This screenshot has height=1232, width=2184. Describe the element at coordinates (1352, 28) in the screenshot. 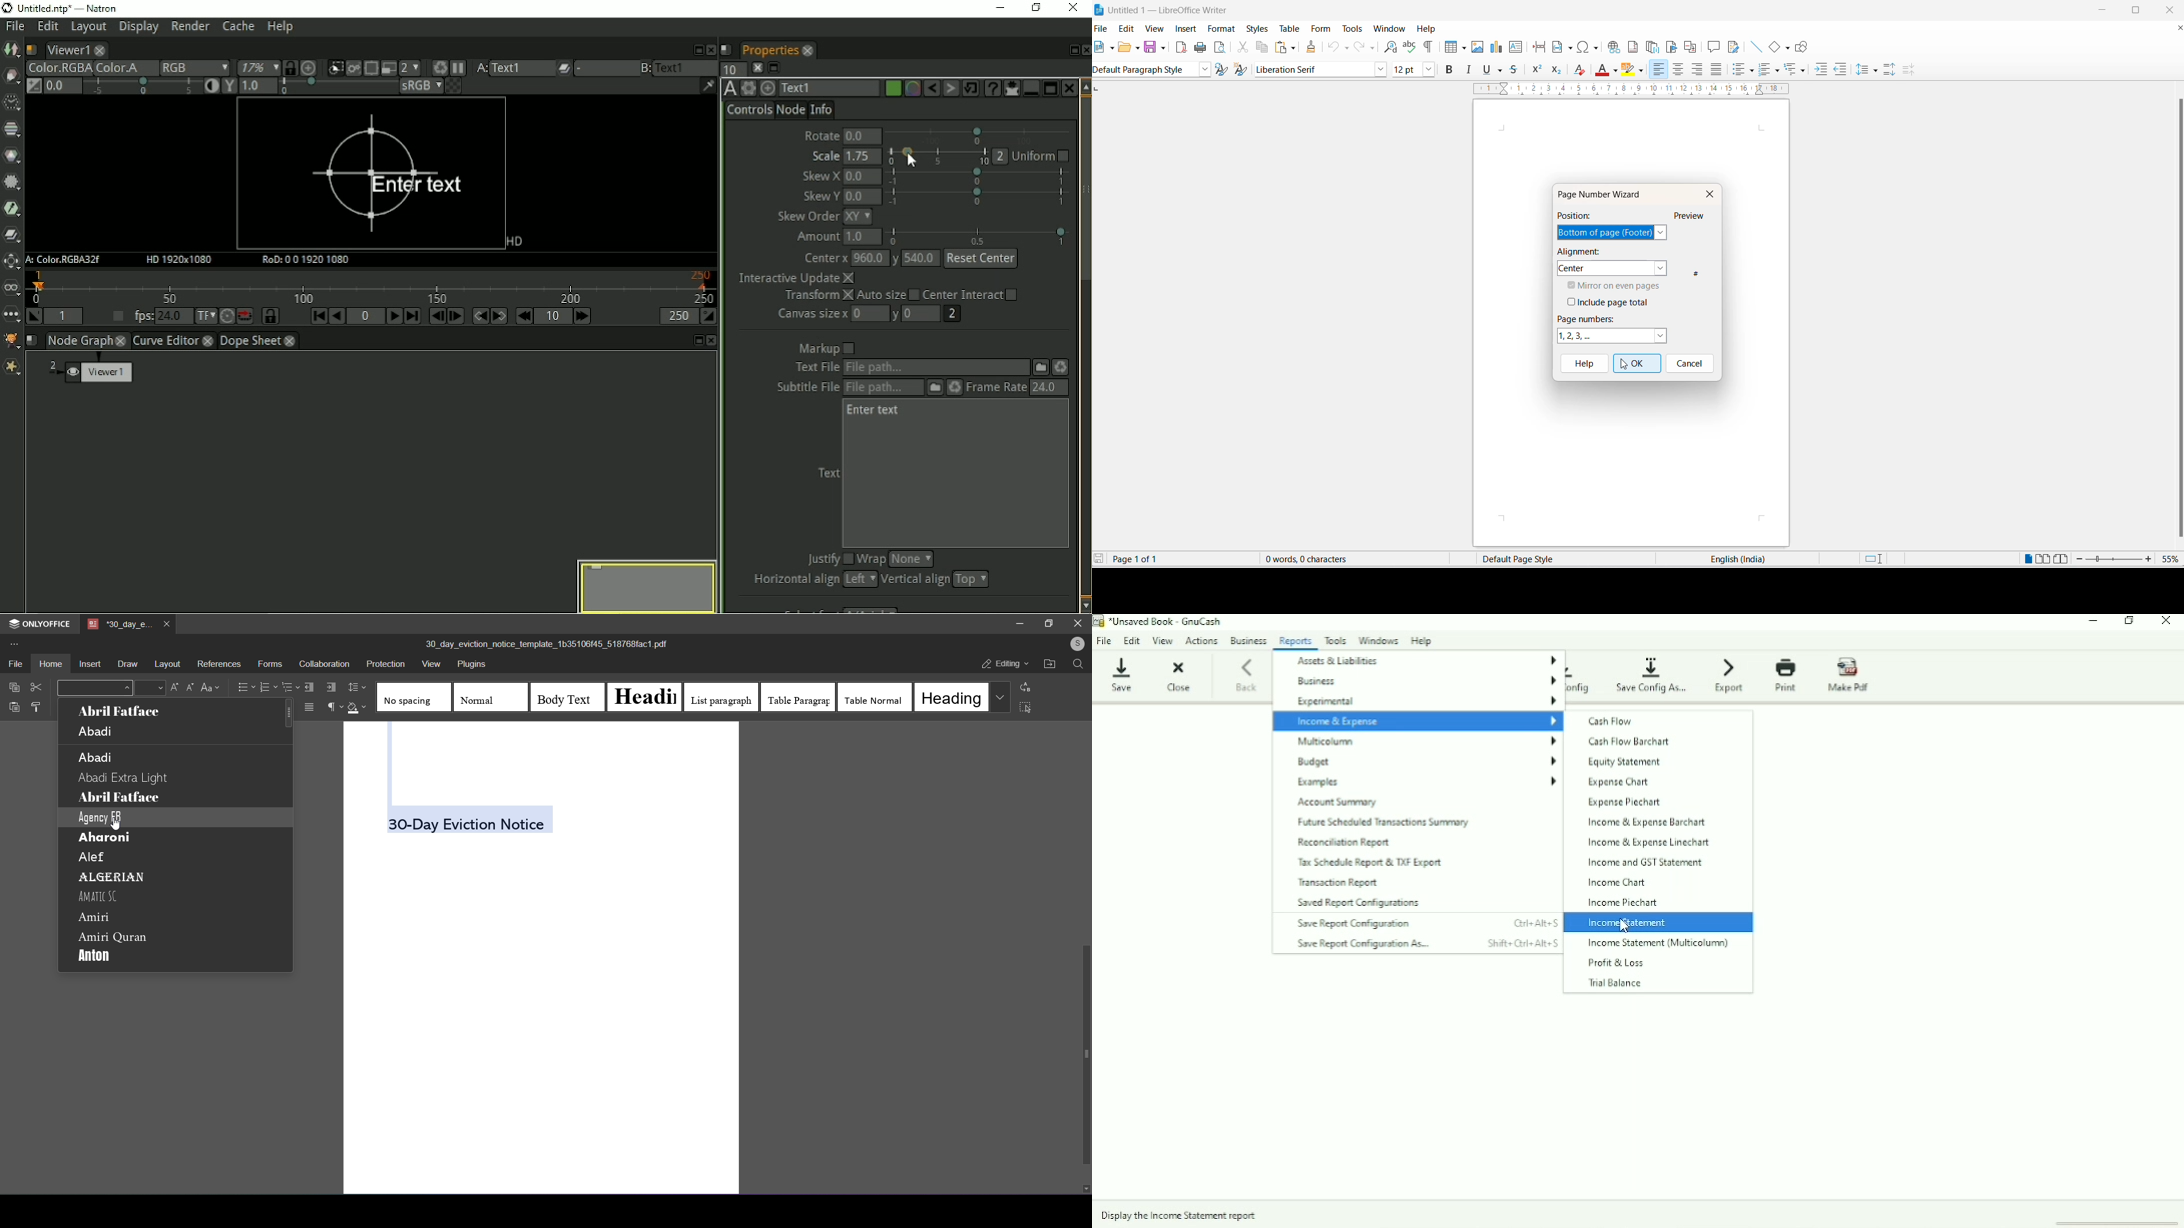

I see `tools` at that location.